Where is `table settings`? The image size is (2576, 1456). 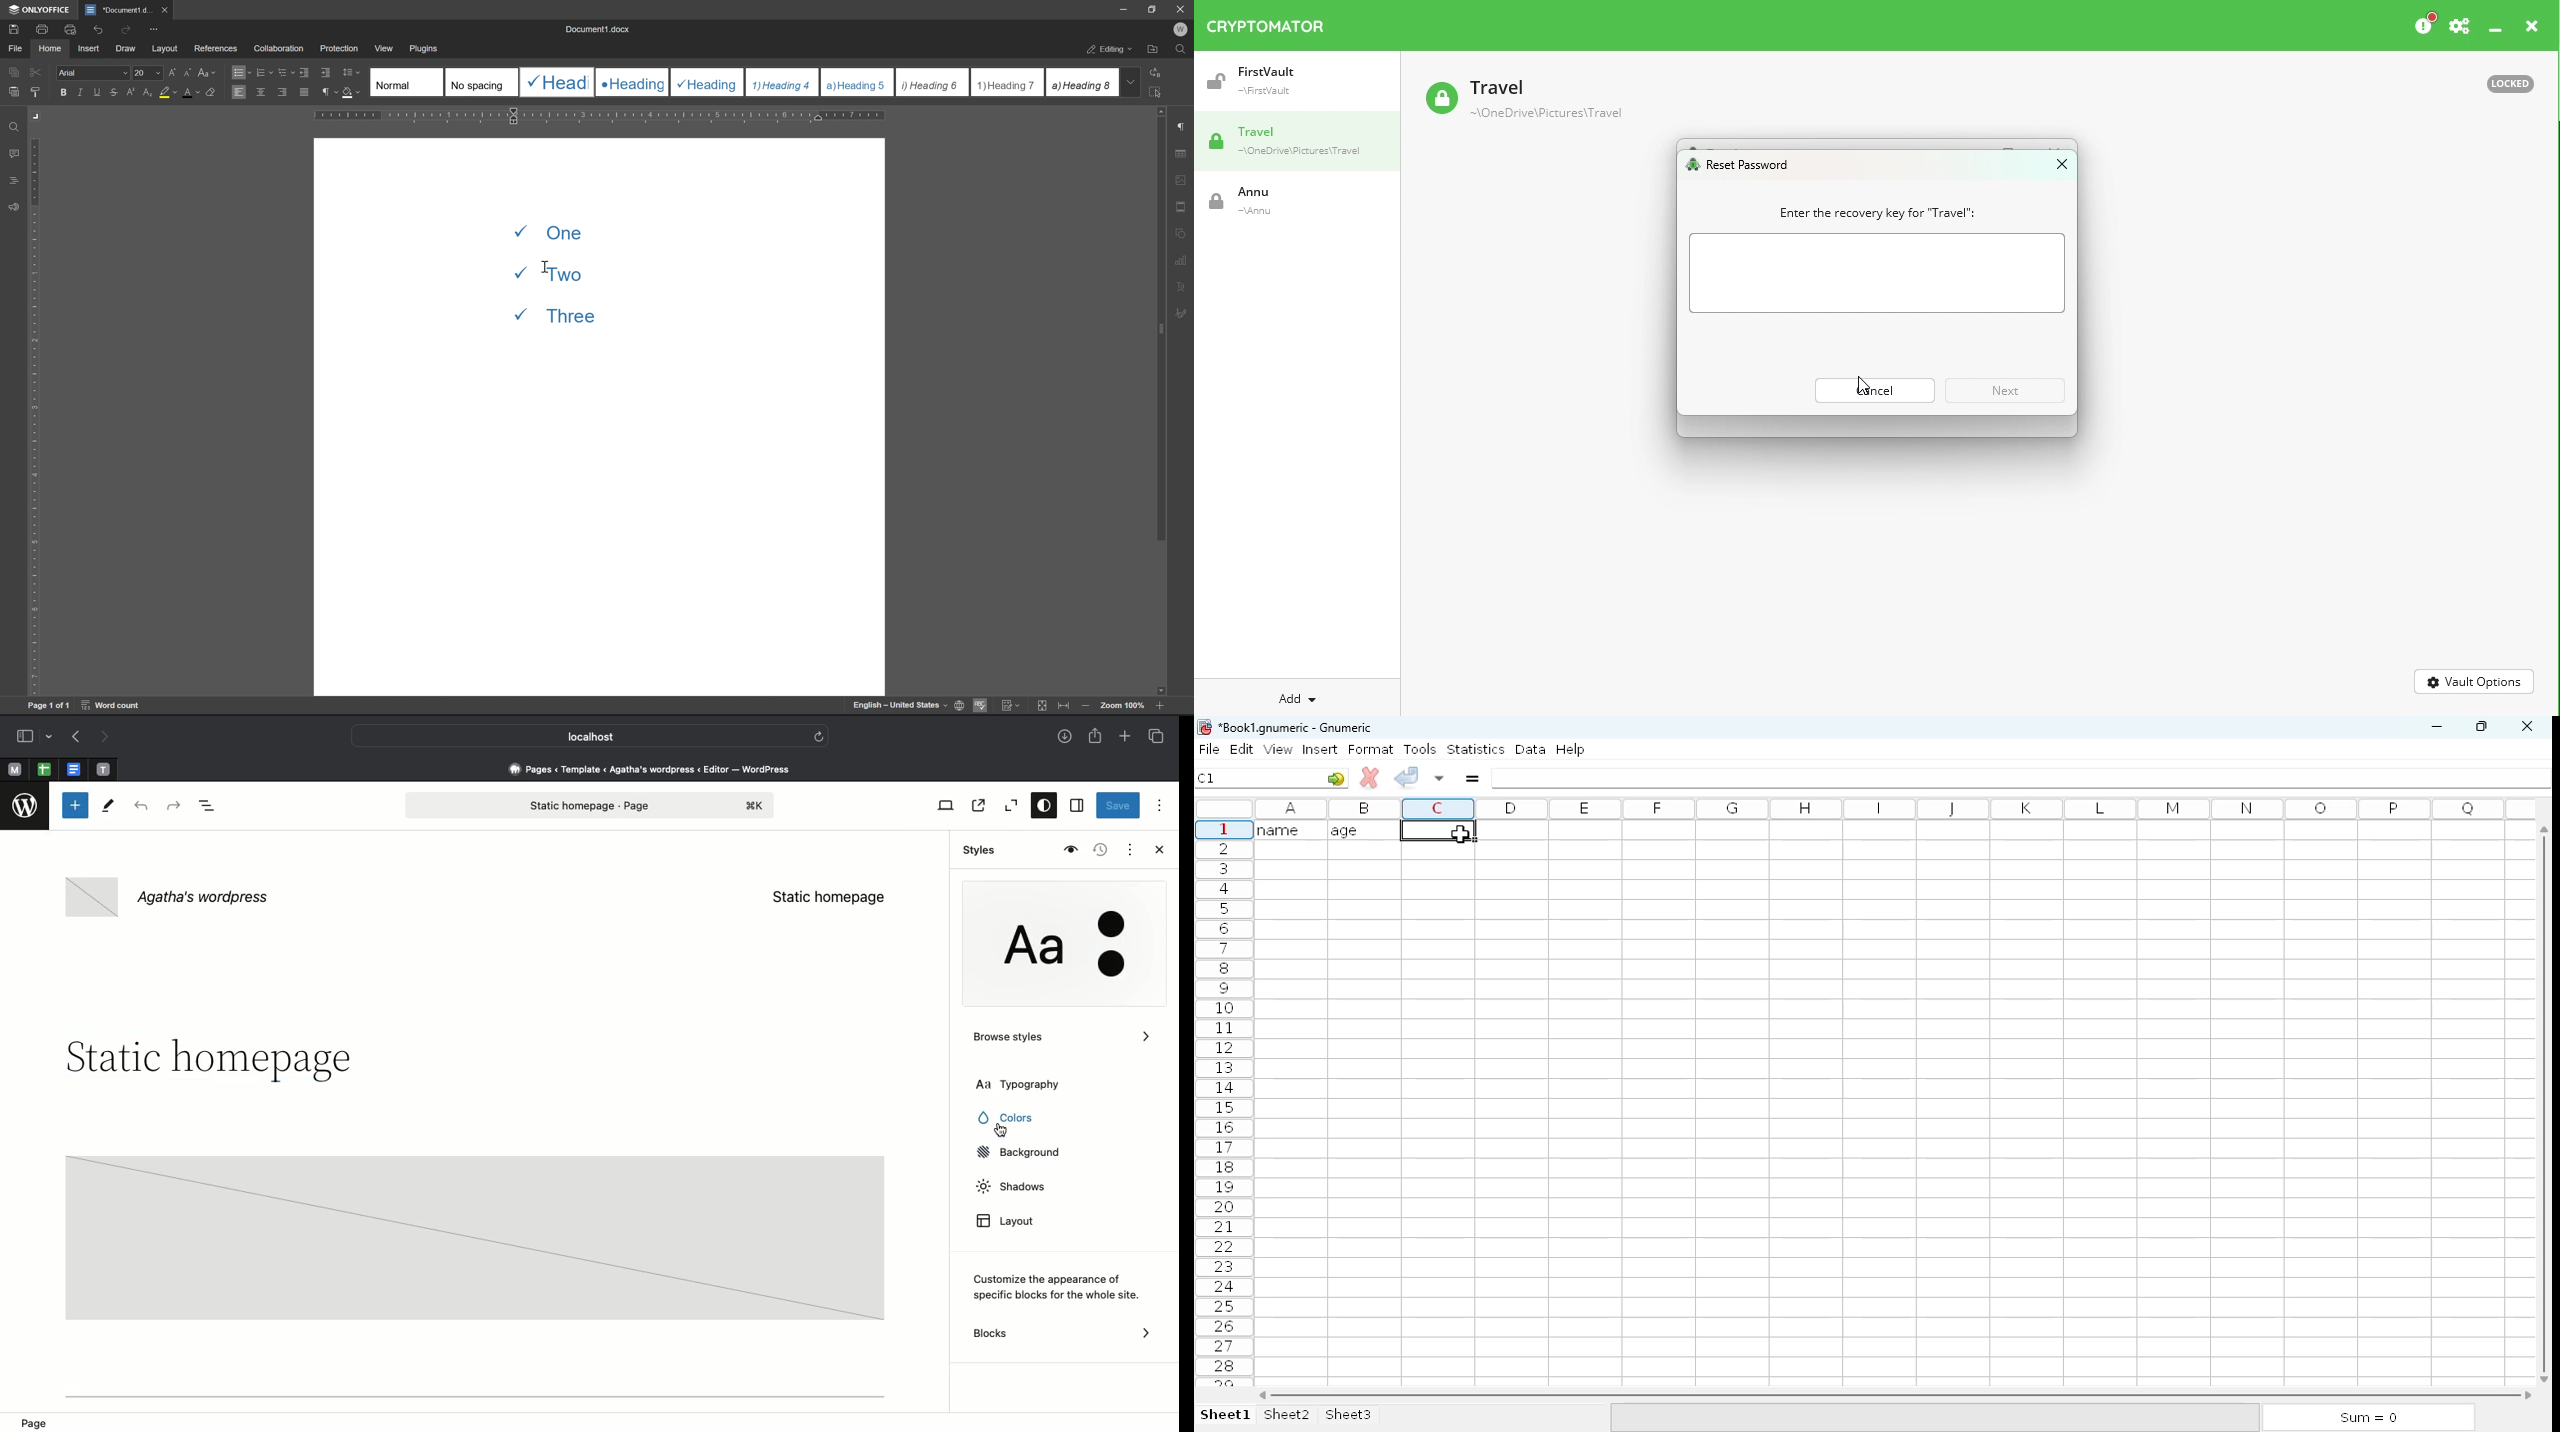
table settings is located at coordinates (1181, 154).